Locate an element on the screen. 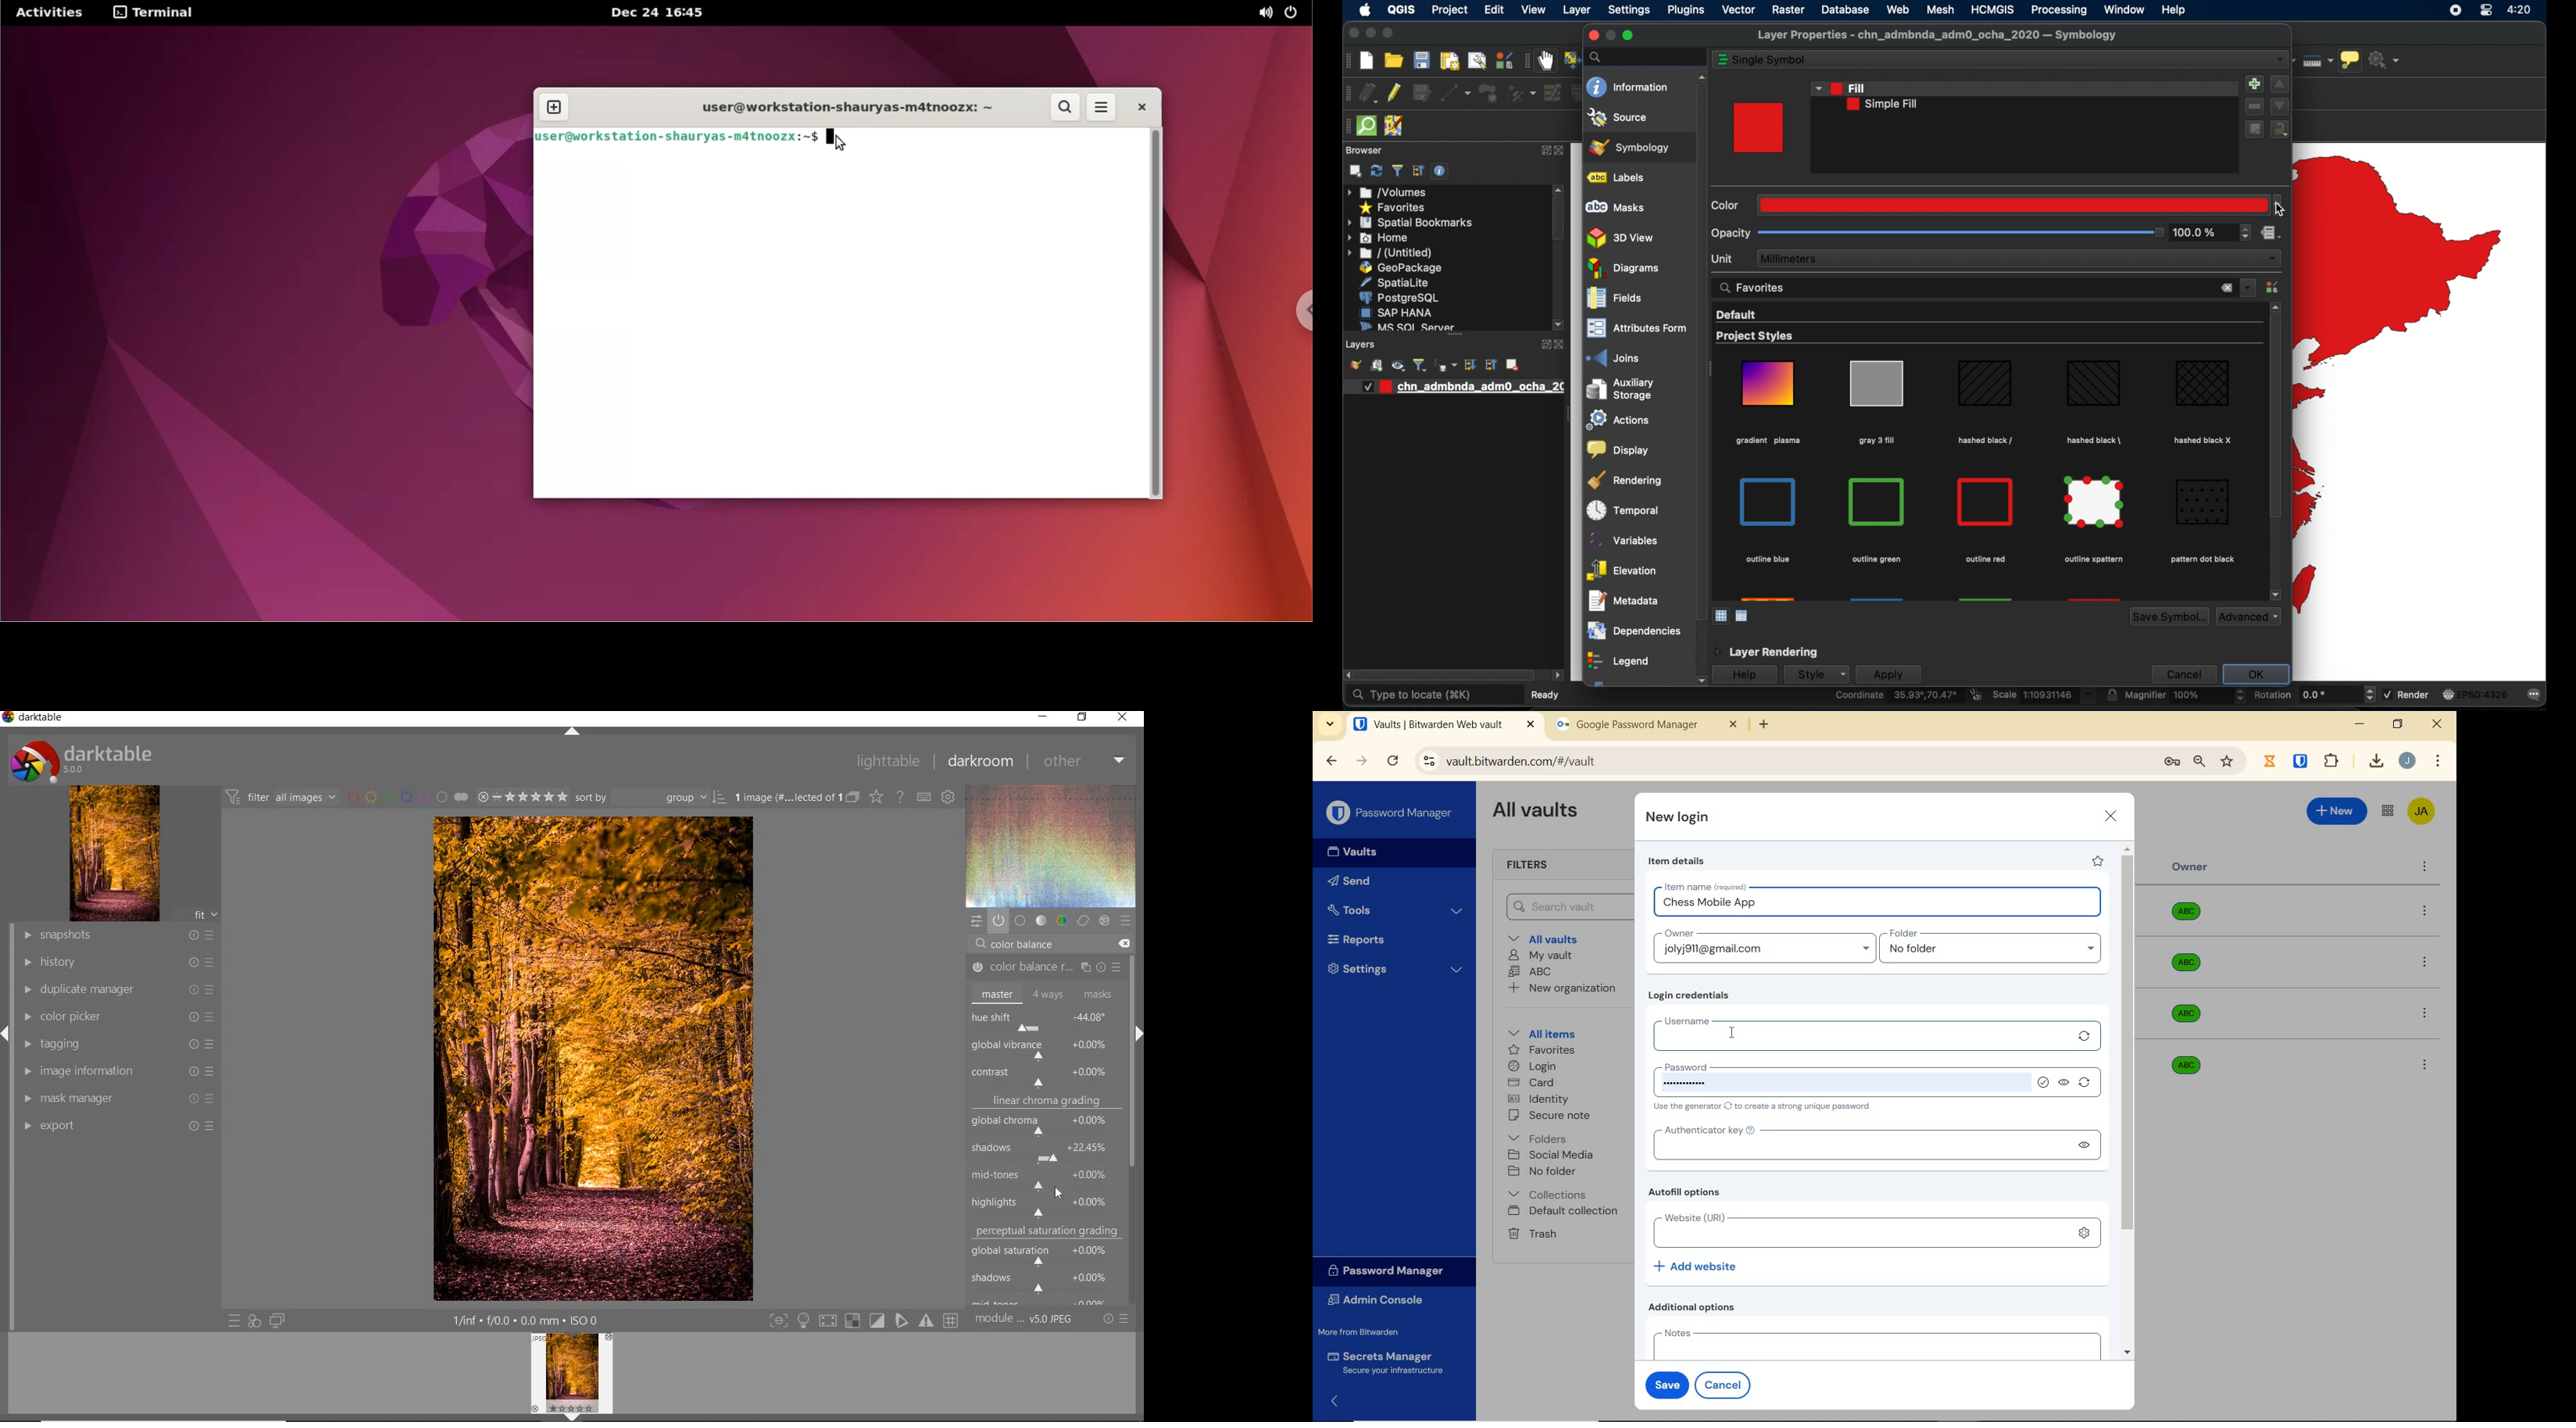 Image resolution: width=2576 pixels, height=1428 pixels. open layout manager is located at coordinates (1476, 61).